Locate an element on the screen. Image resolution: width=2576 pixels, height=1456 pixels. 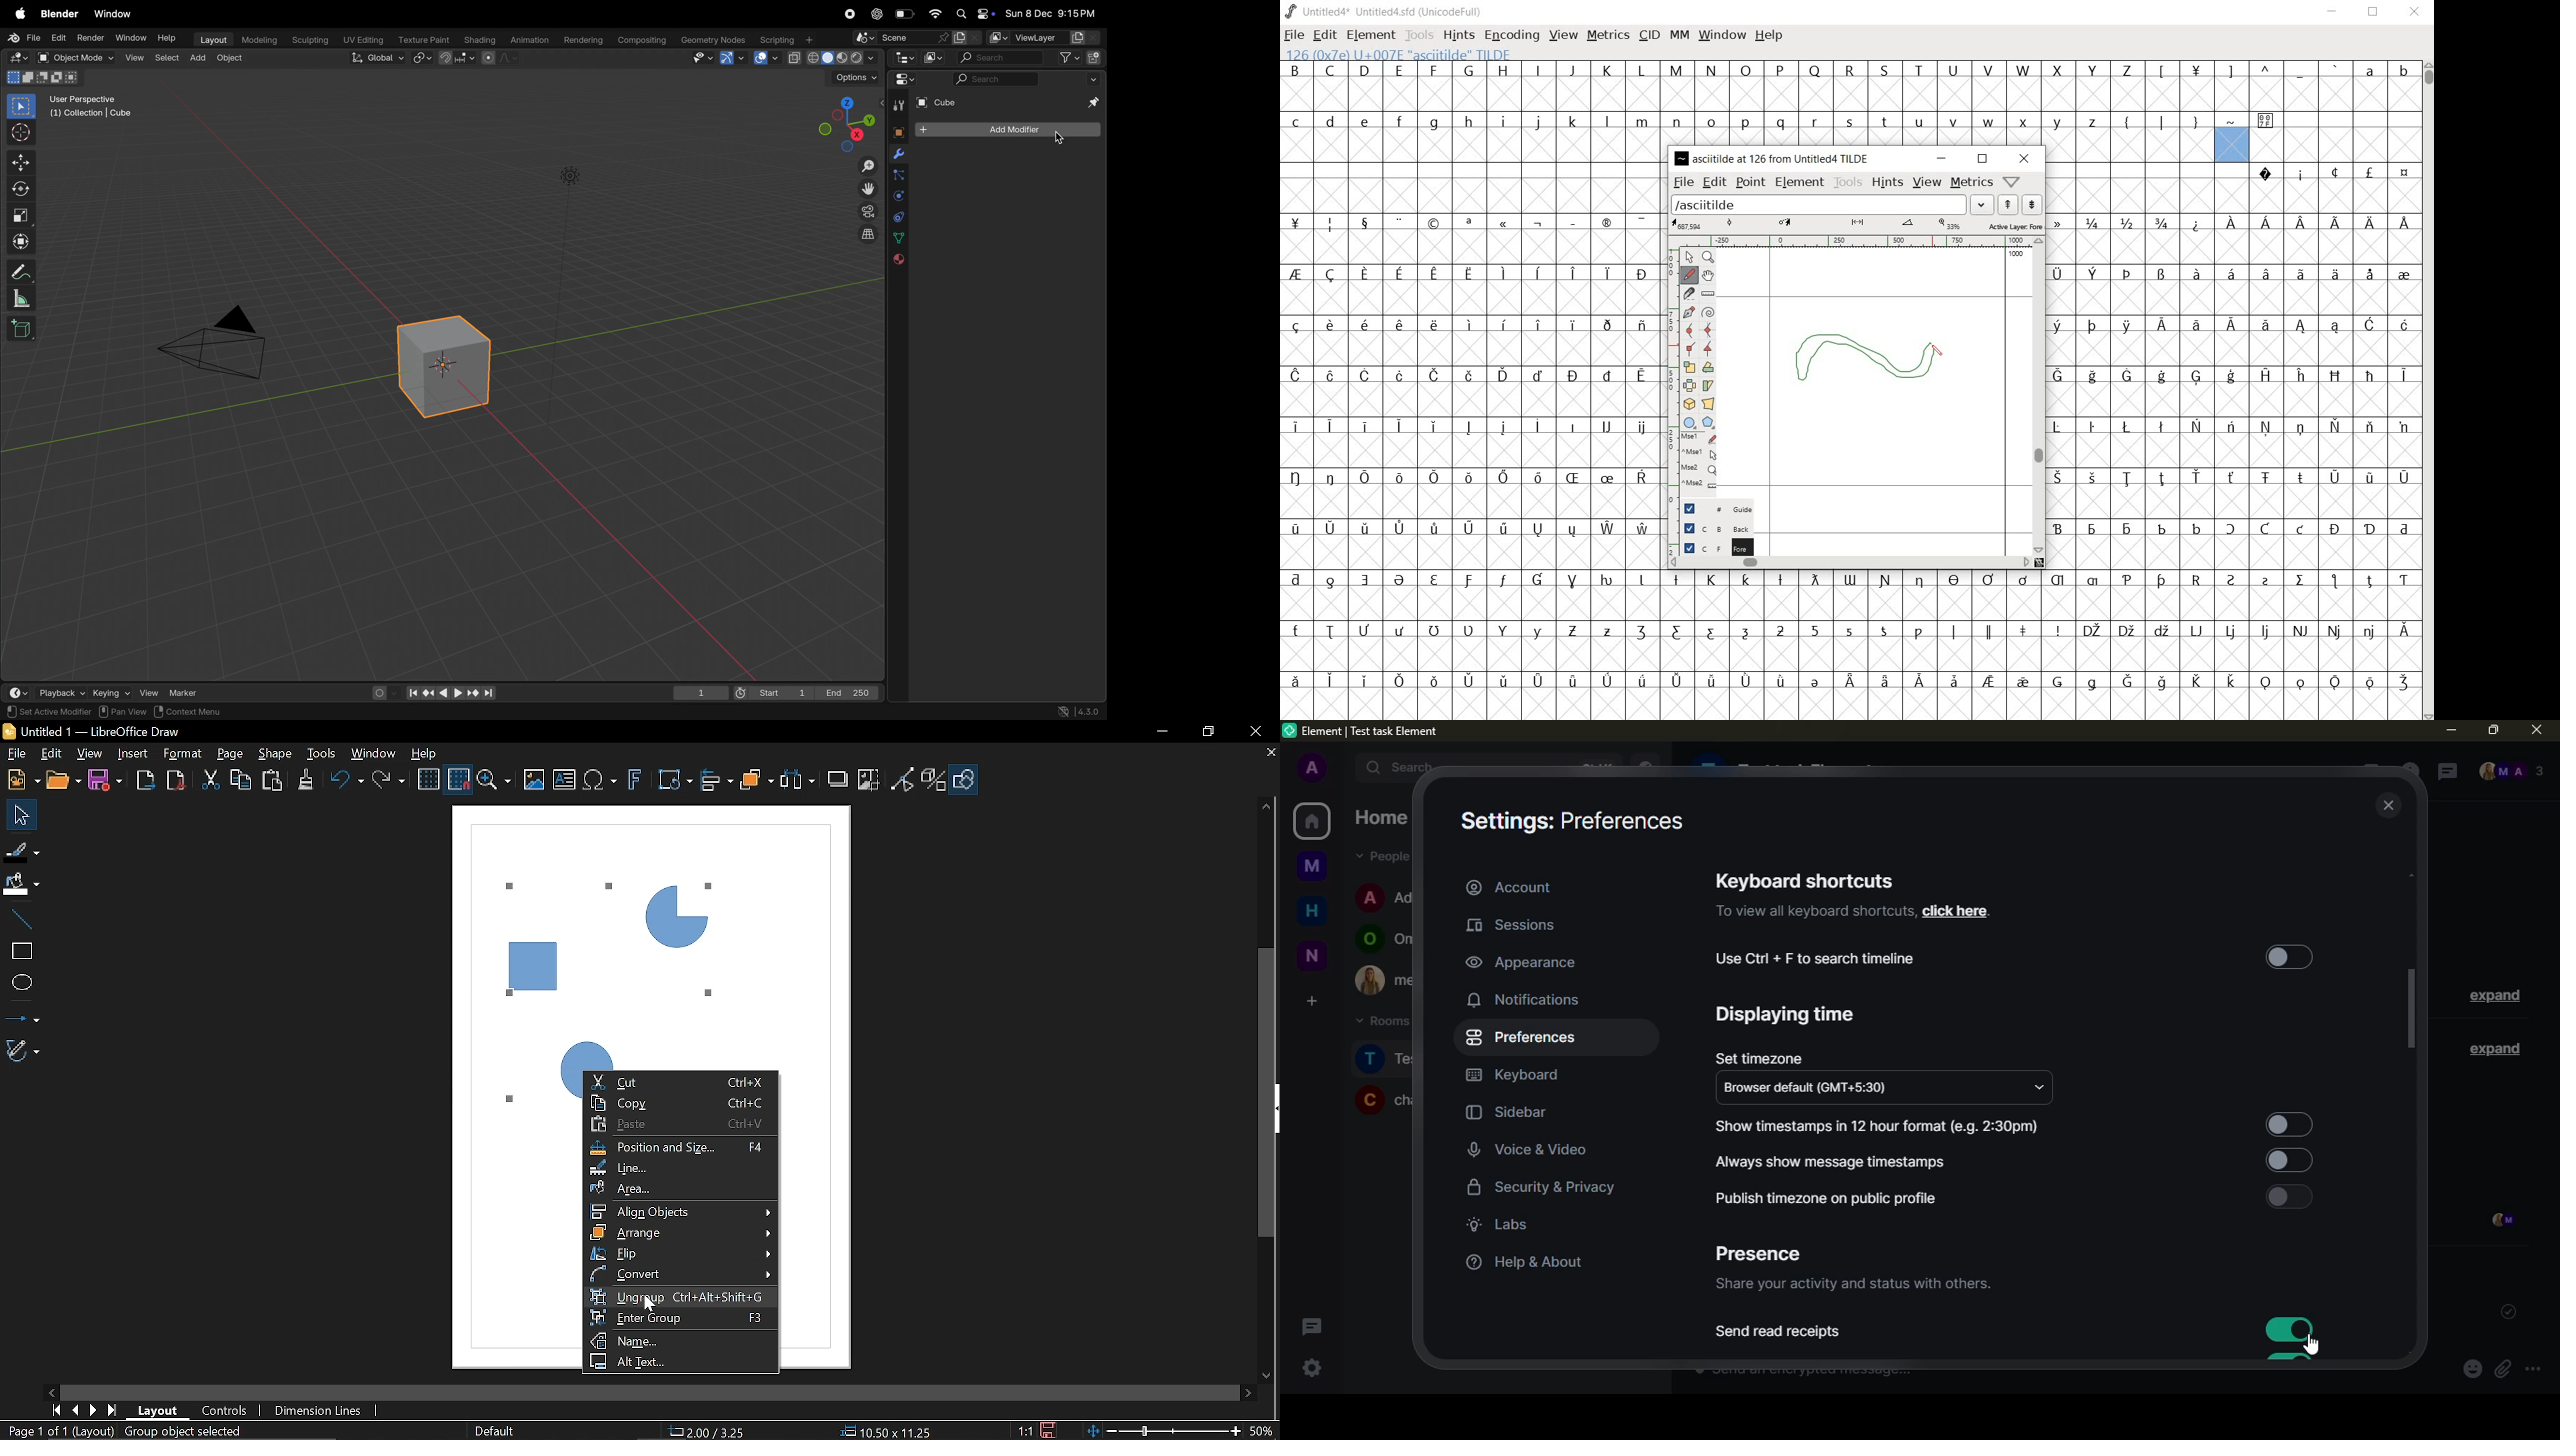
drop down is located at coordinates (2039, 1088).